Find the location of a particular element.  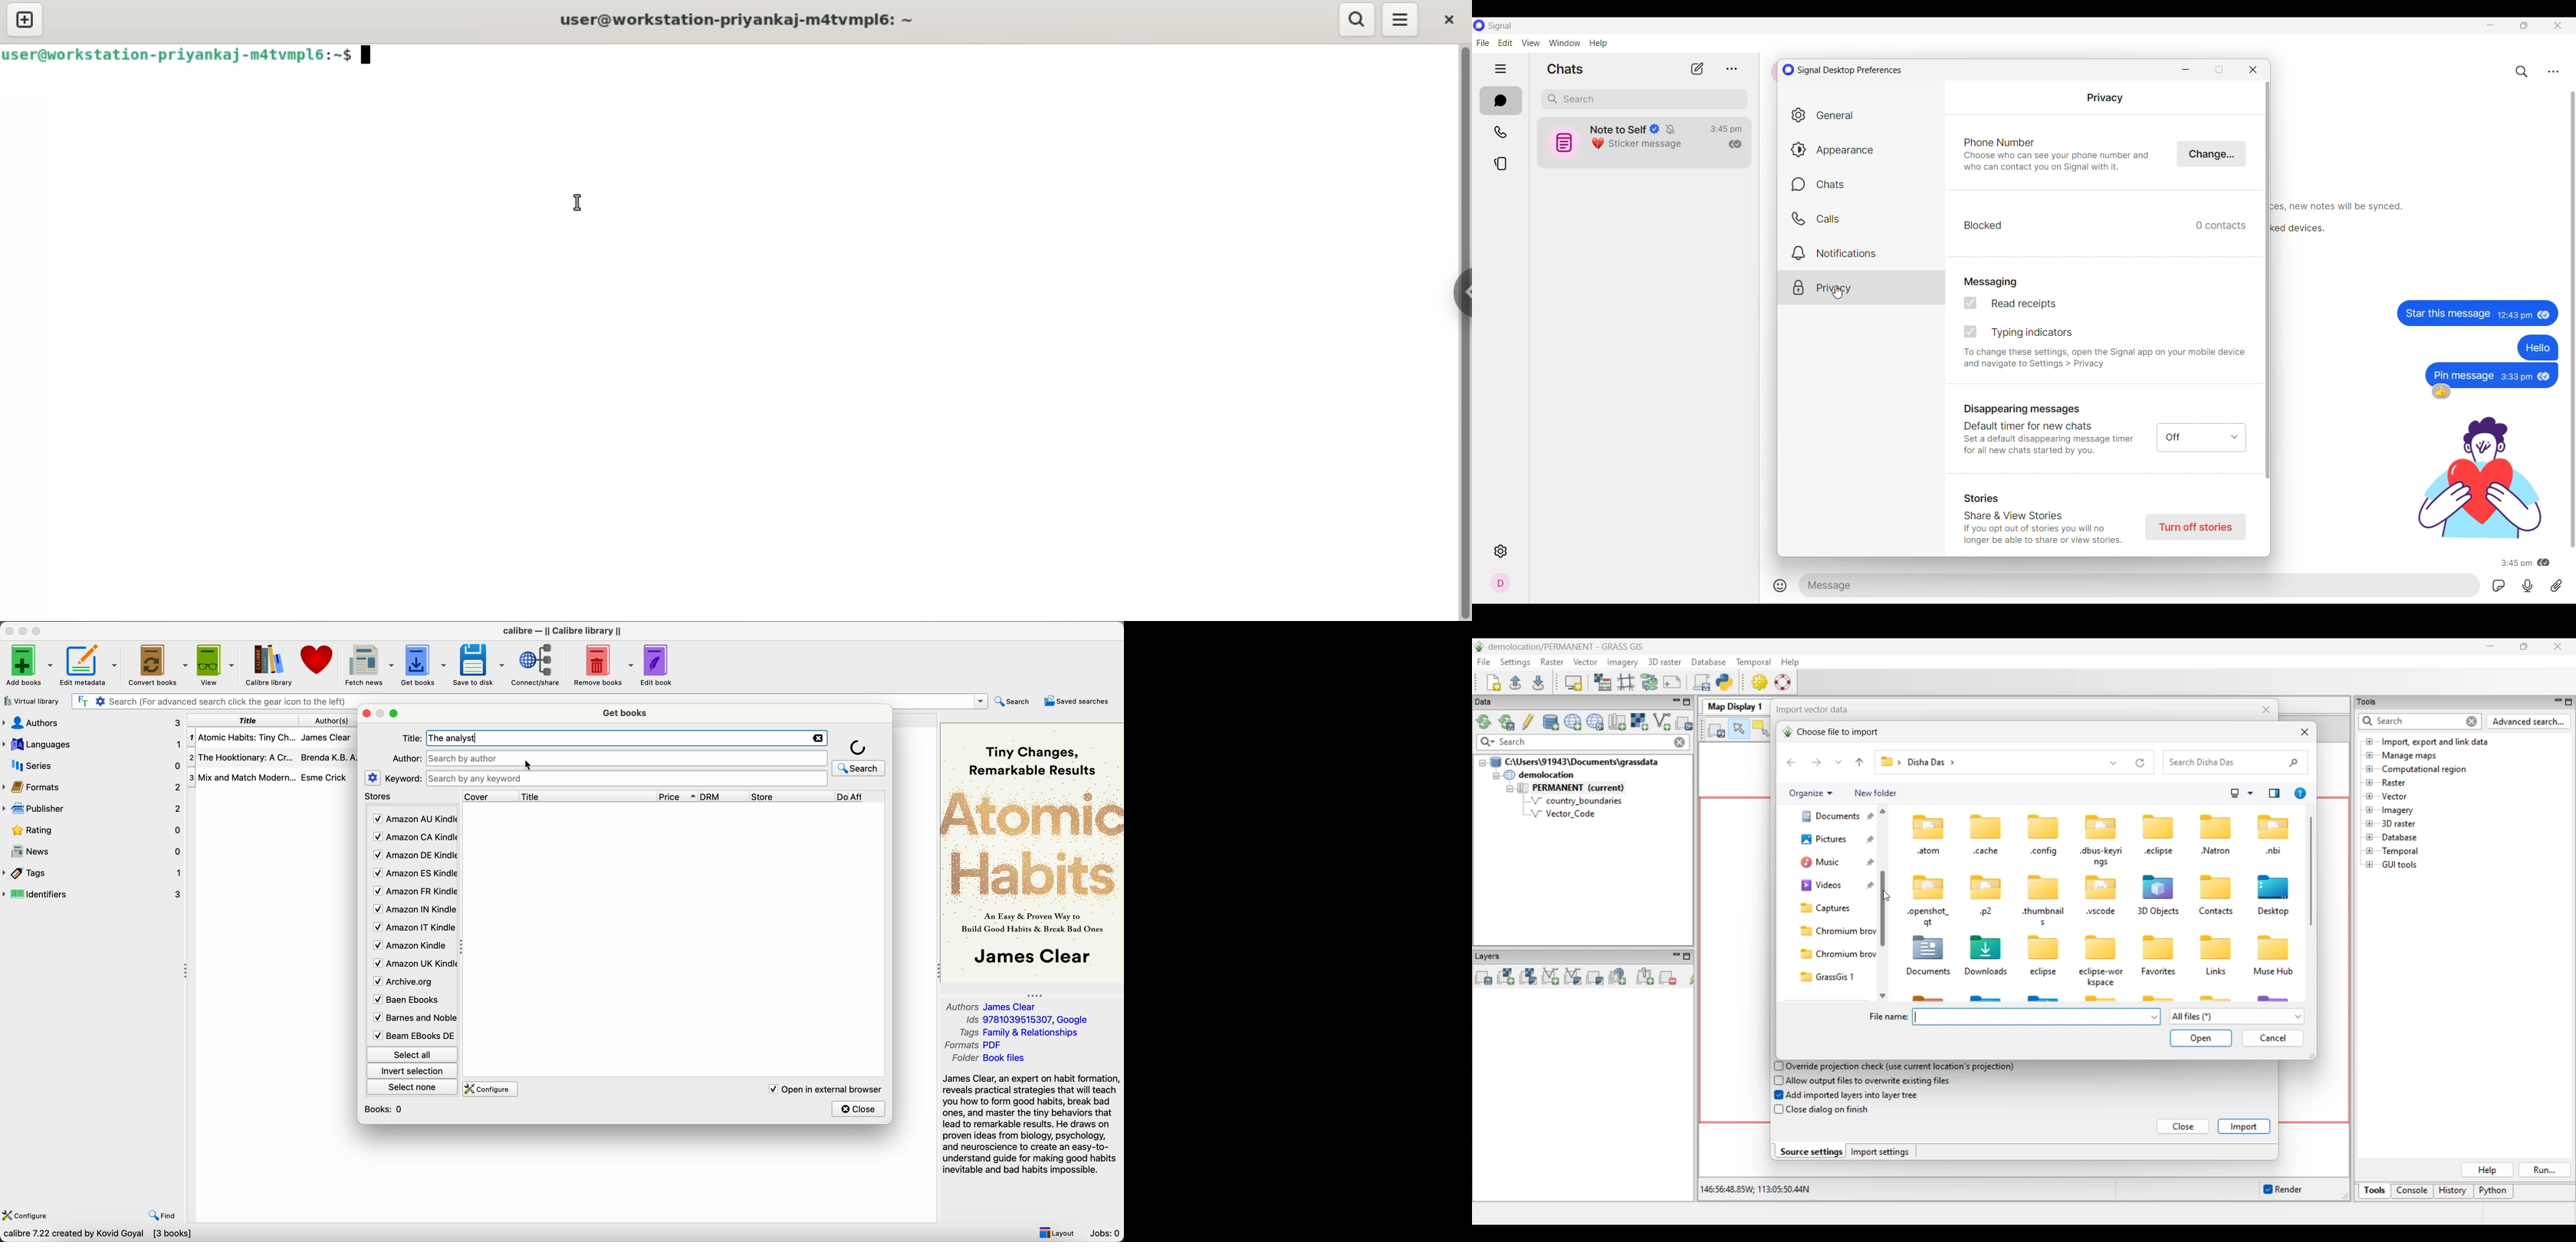

get books is located at coordinates (625, 714).